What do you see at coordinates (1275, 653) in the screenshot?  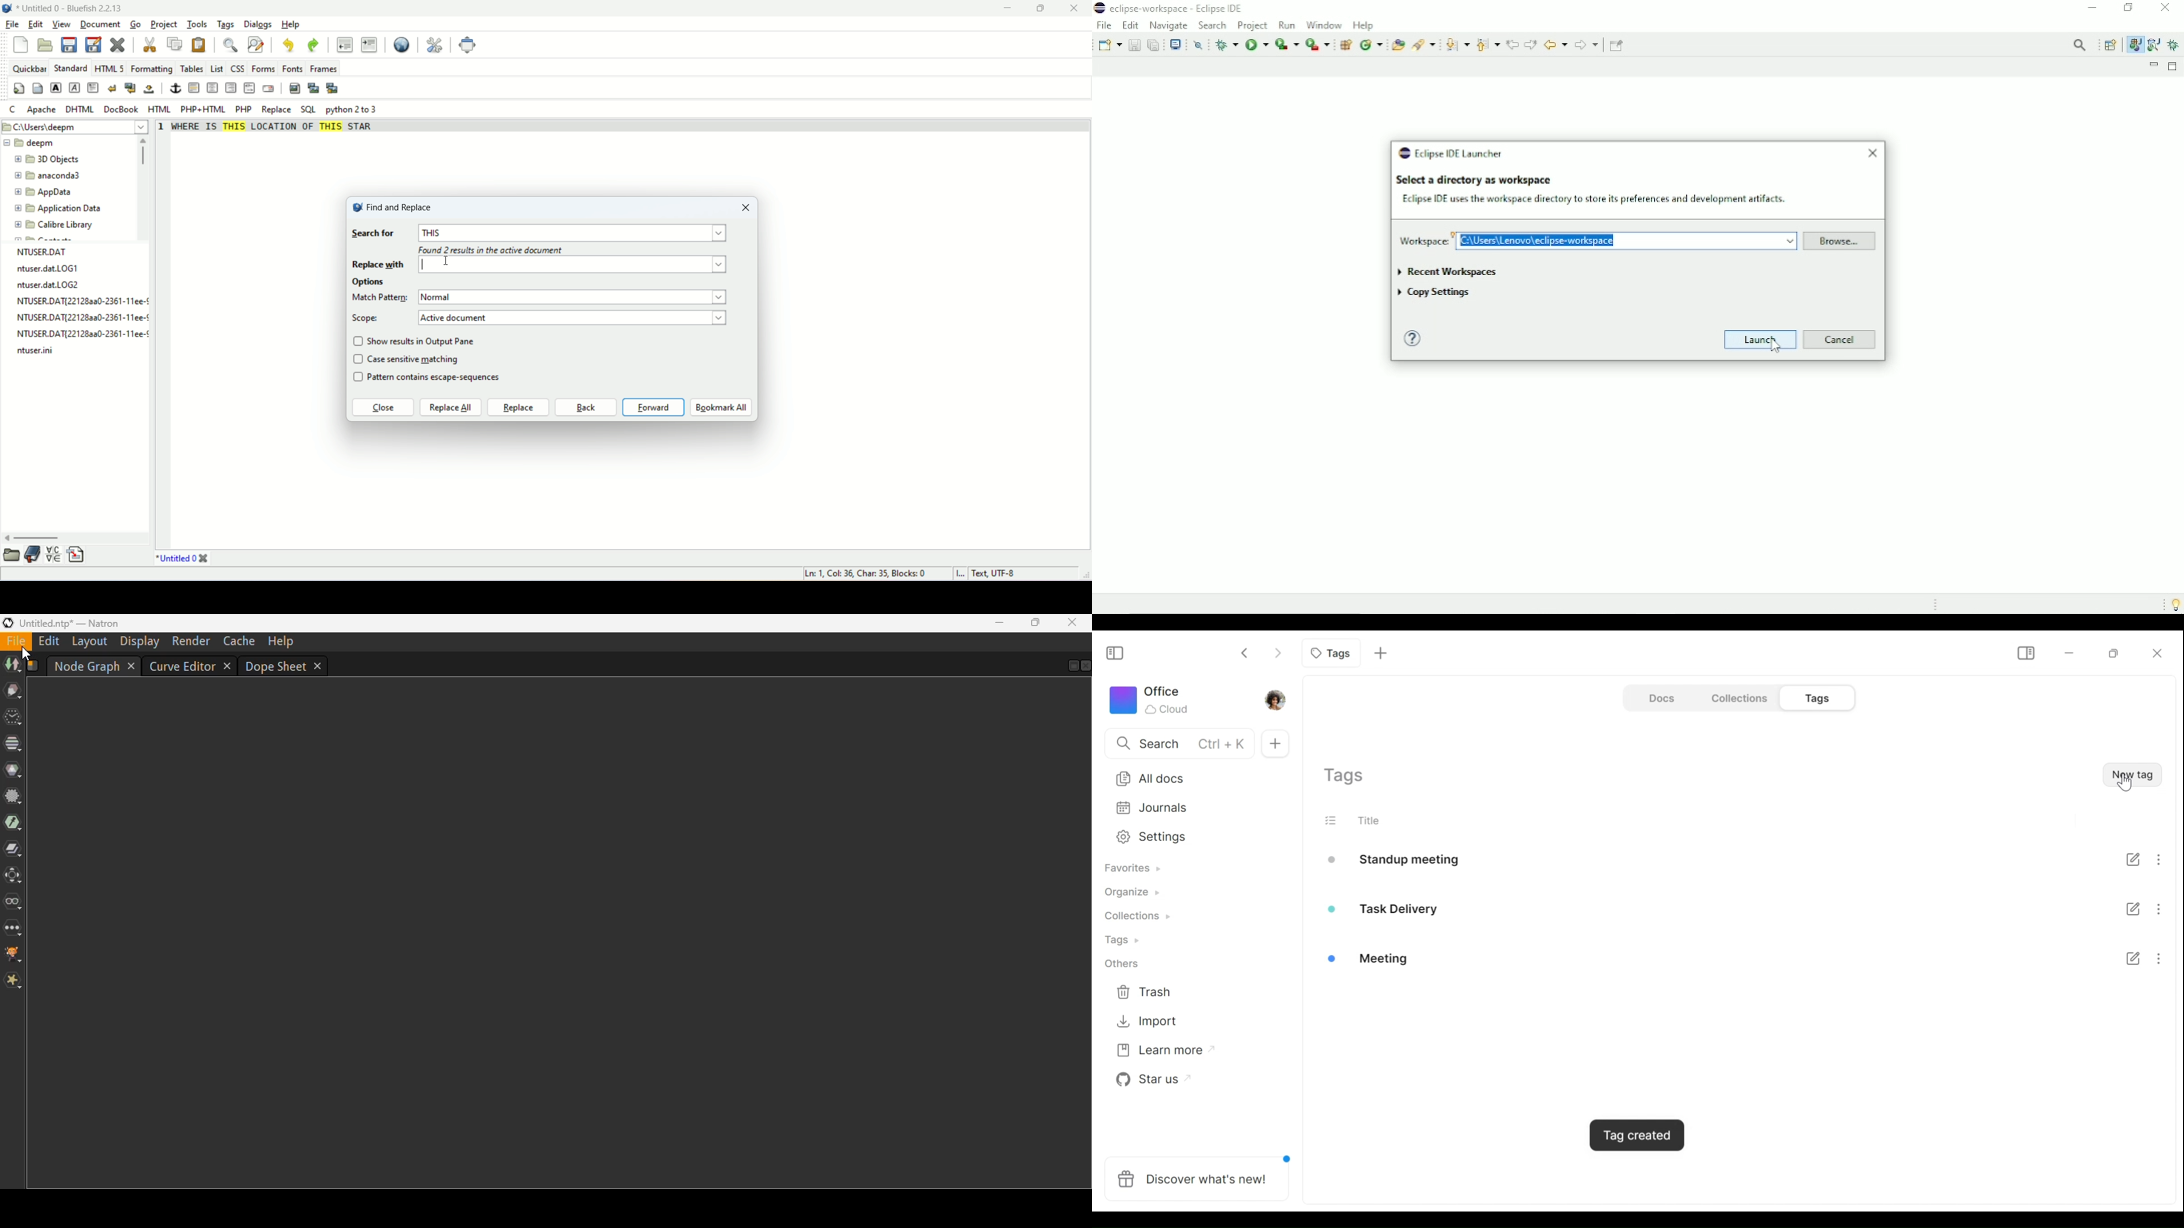 I see `Click to go forward` at bounding box center [1275, 653].